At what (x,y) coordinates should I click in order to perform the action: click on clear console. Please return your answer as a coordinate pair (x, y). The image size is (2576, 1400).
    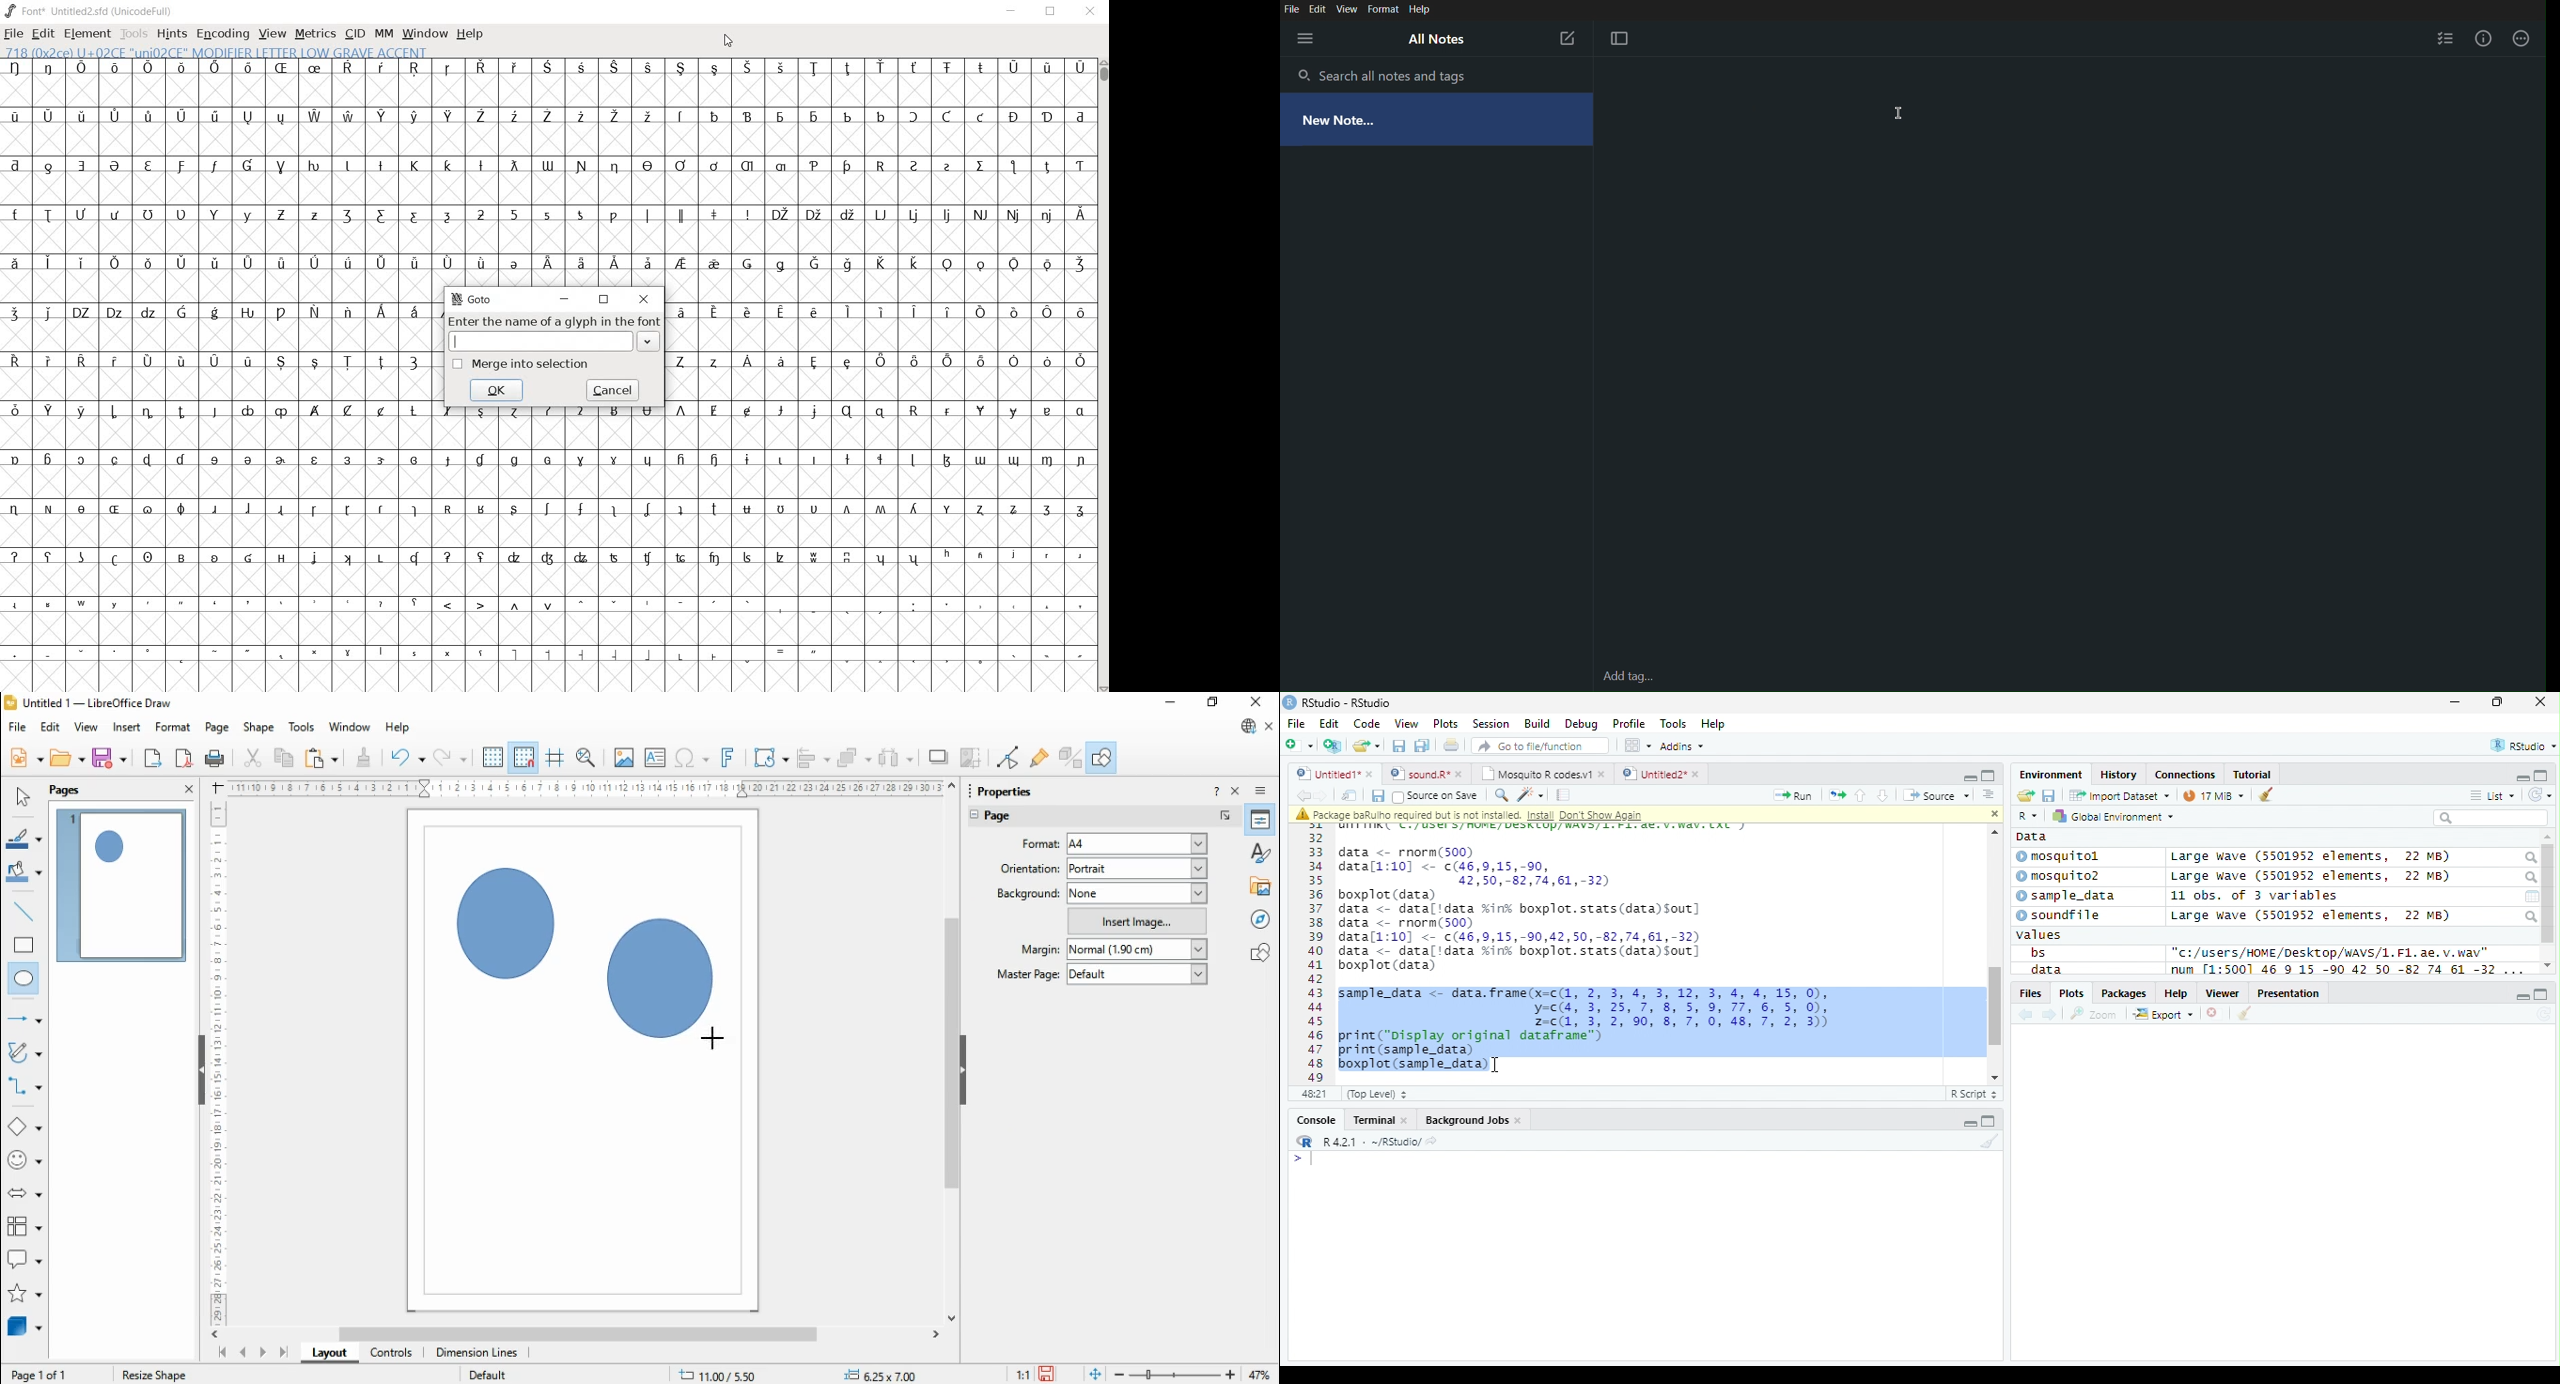
    Looking at the image, I should click on (2266, 793).